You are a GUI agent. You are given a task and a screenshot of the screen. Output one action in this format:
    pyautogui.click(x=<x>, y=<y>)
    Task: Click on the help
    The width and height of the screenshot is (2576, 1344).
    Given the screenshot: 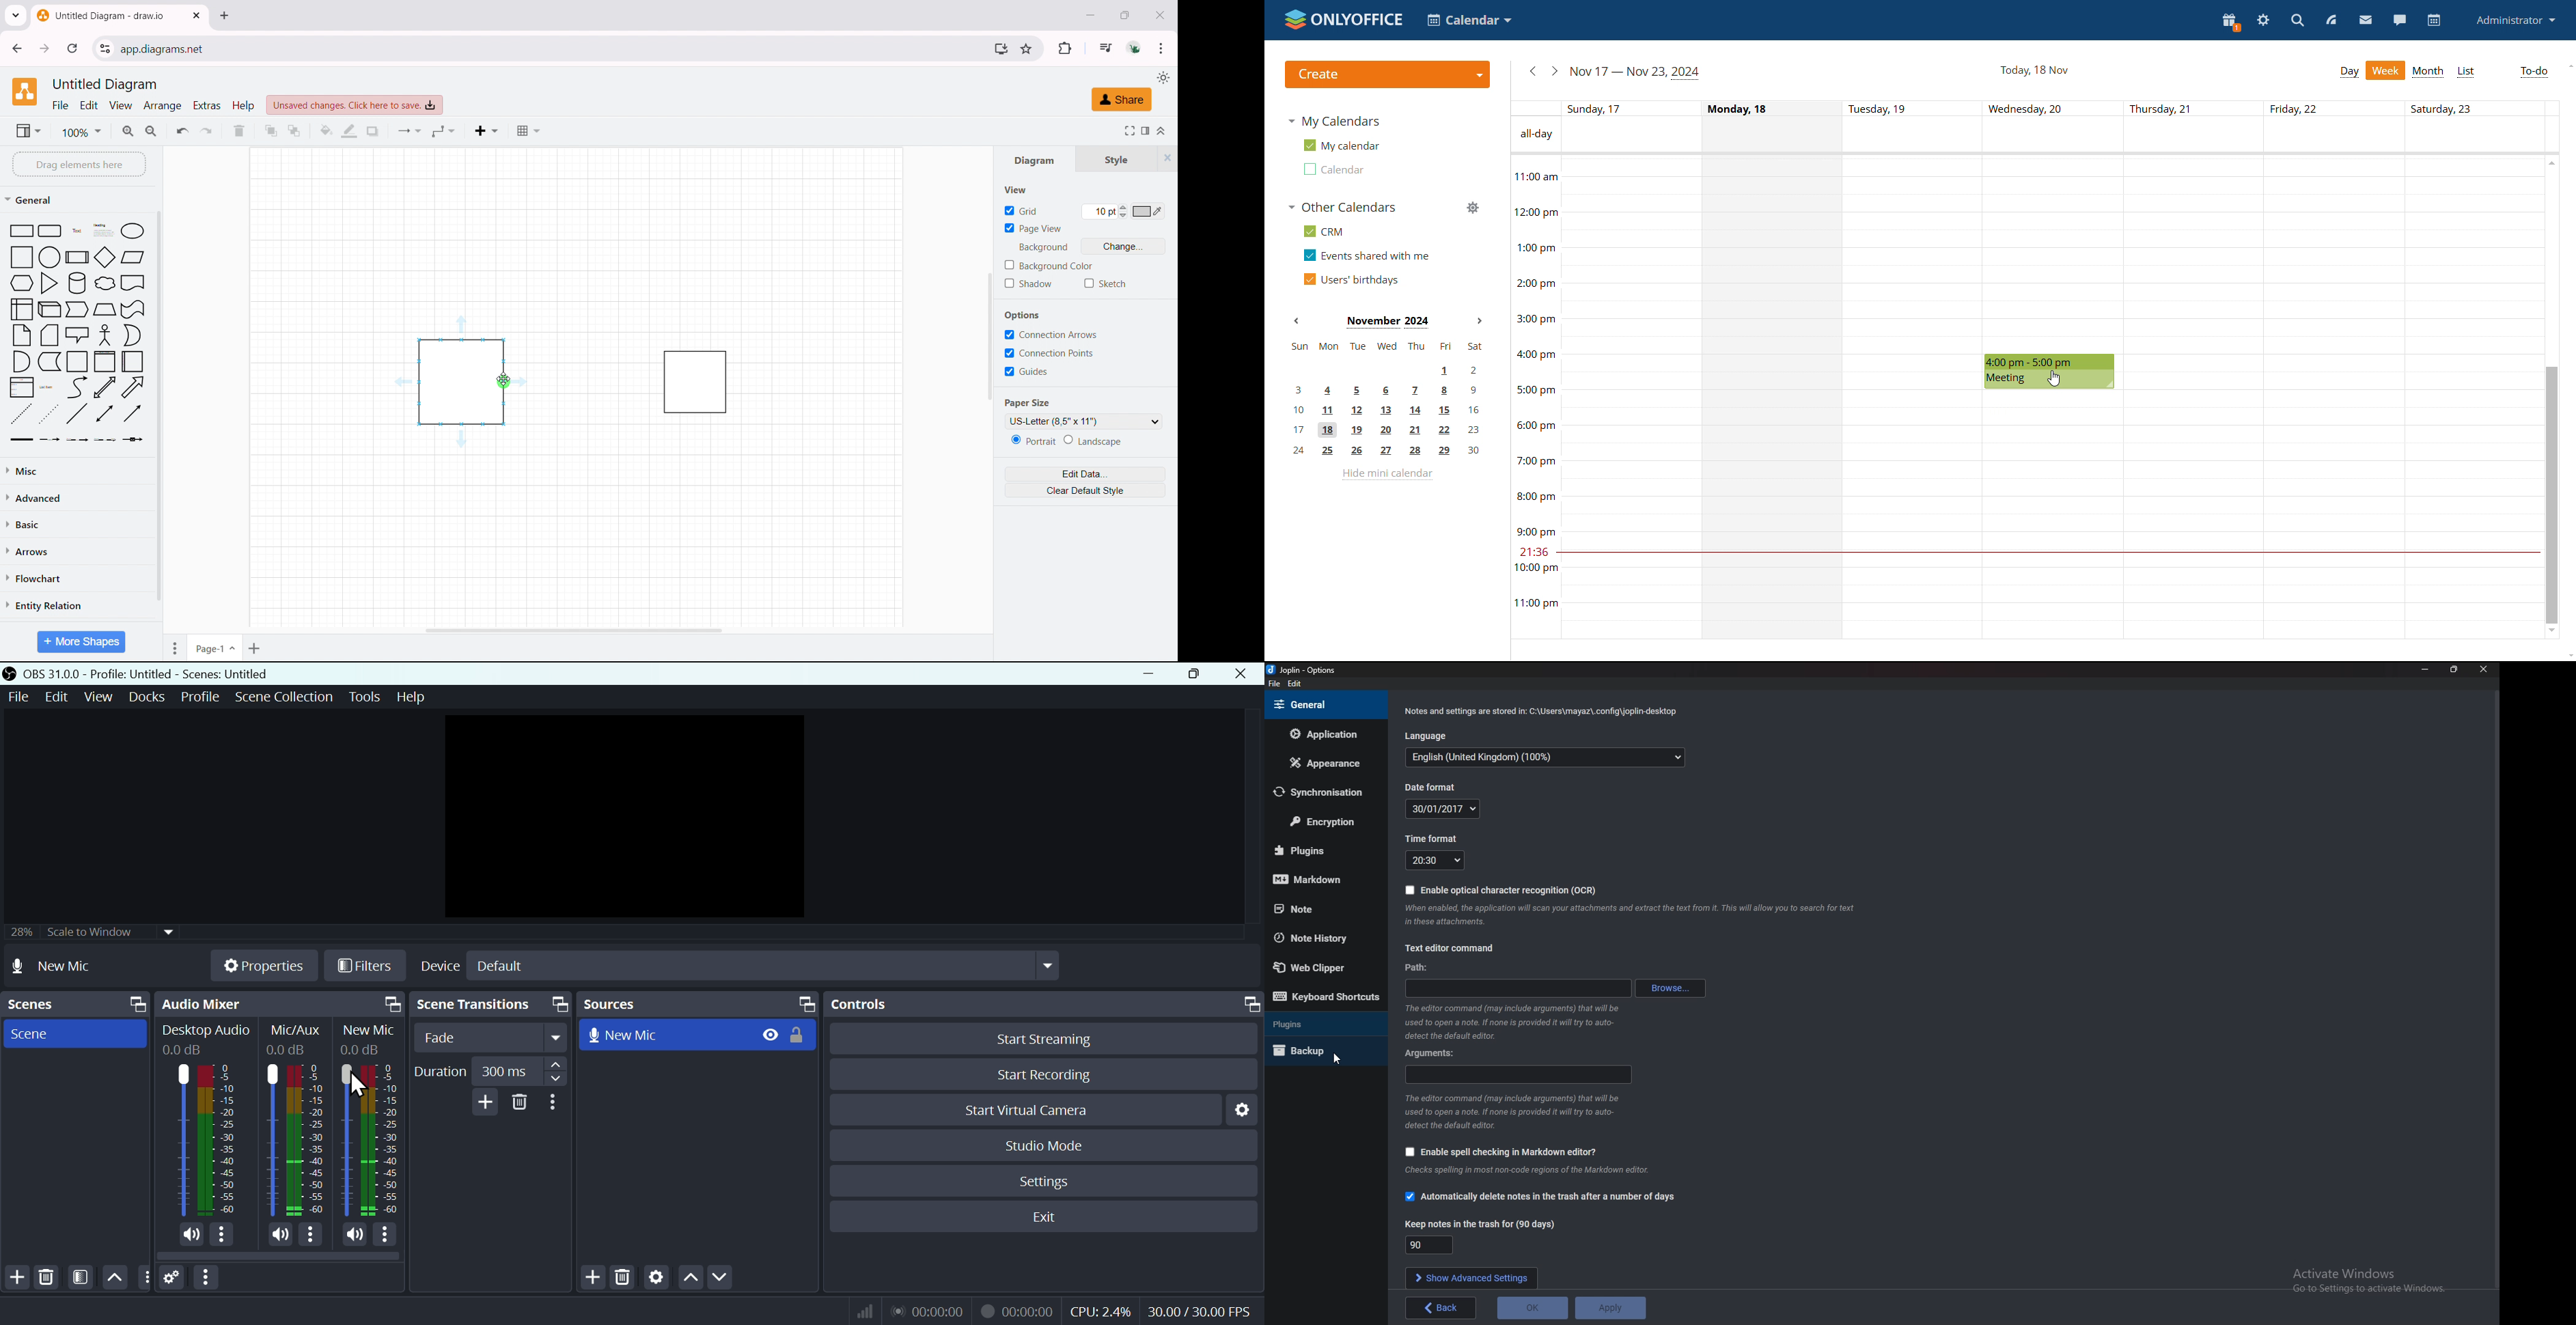 What is the action you would take?
    pyautogui.click(x=243, y=106)
    